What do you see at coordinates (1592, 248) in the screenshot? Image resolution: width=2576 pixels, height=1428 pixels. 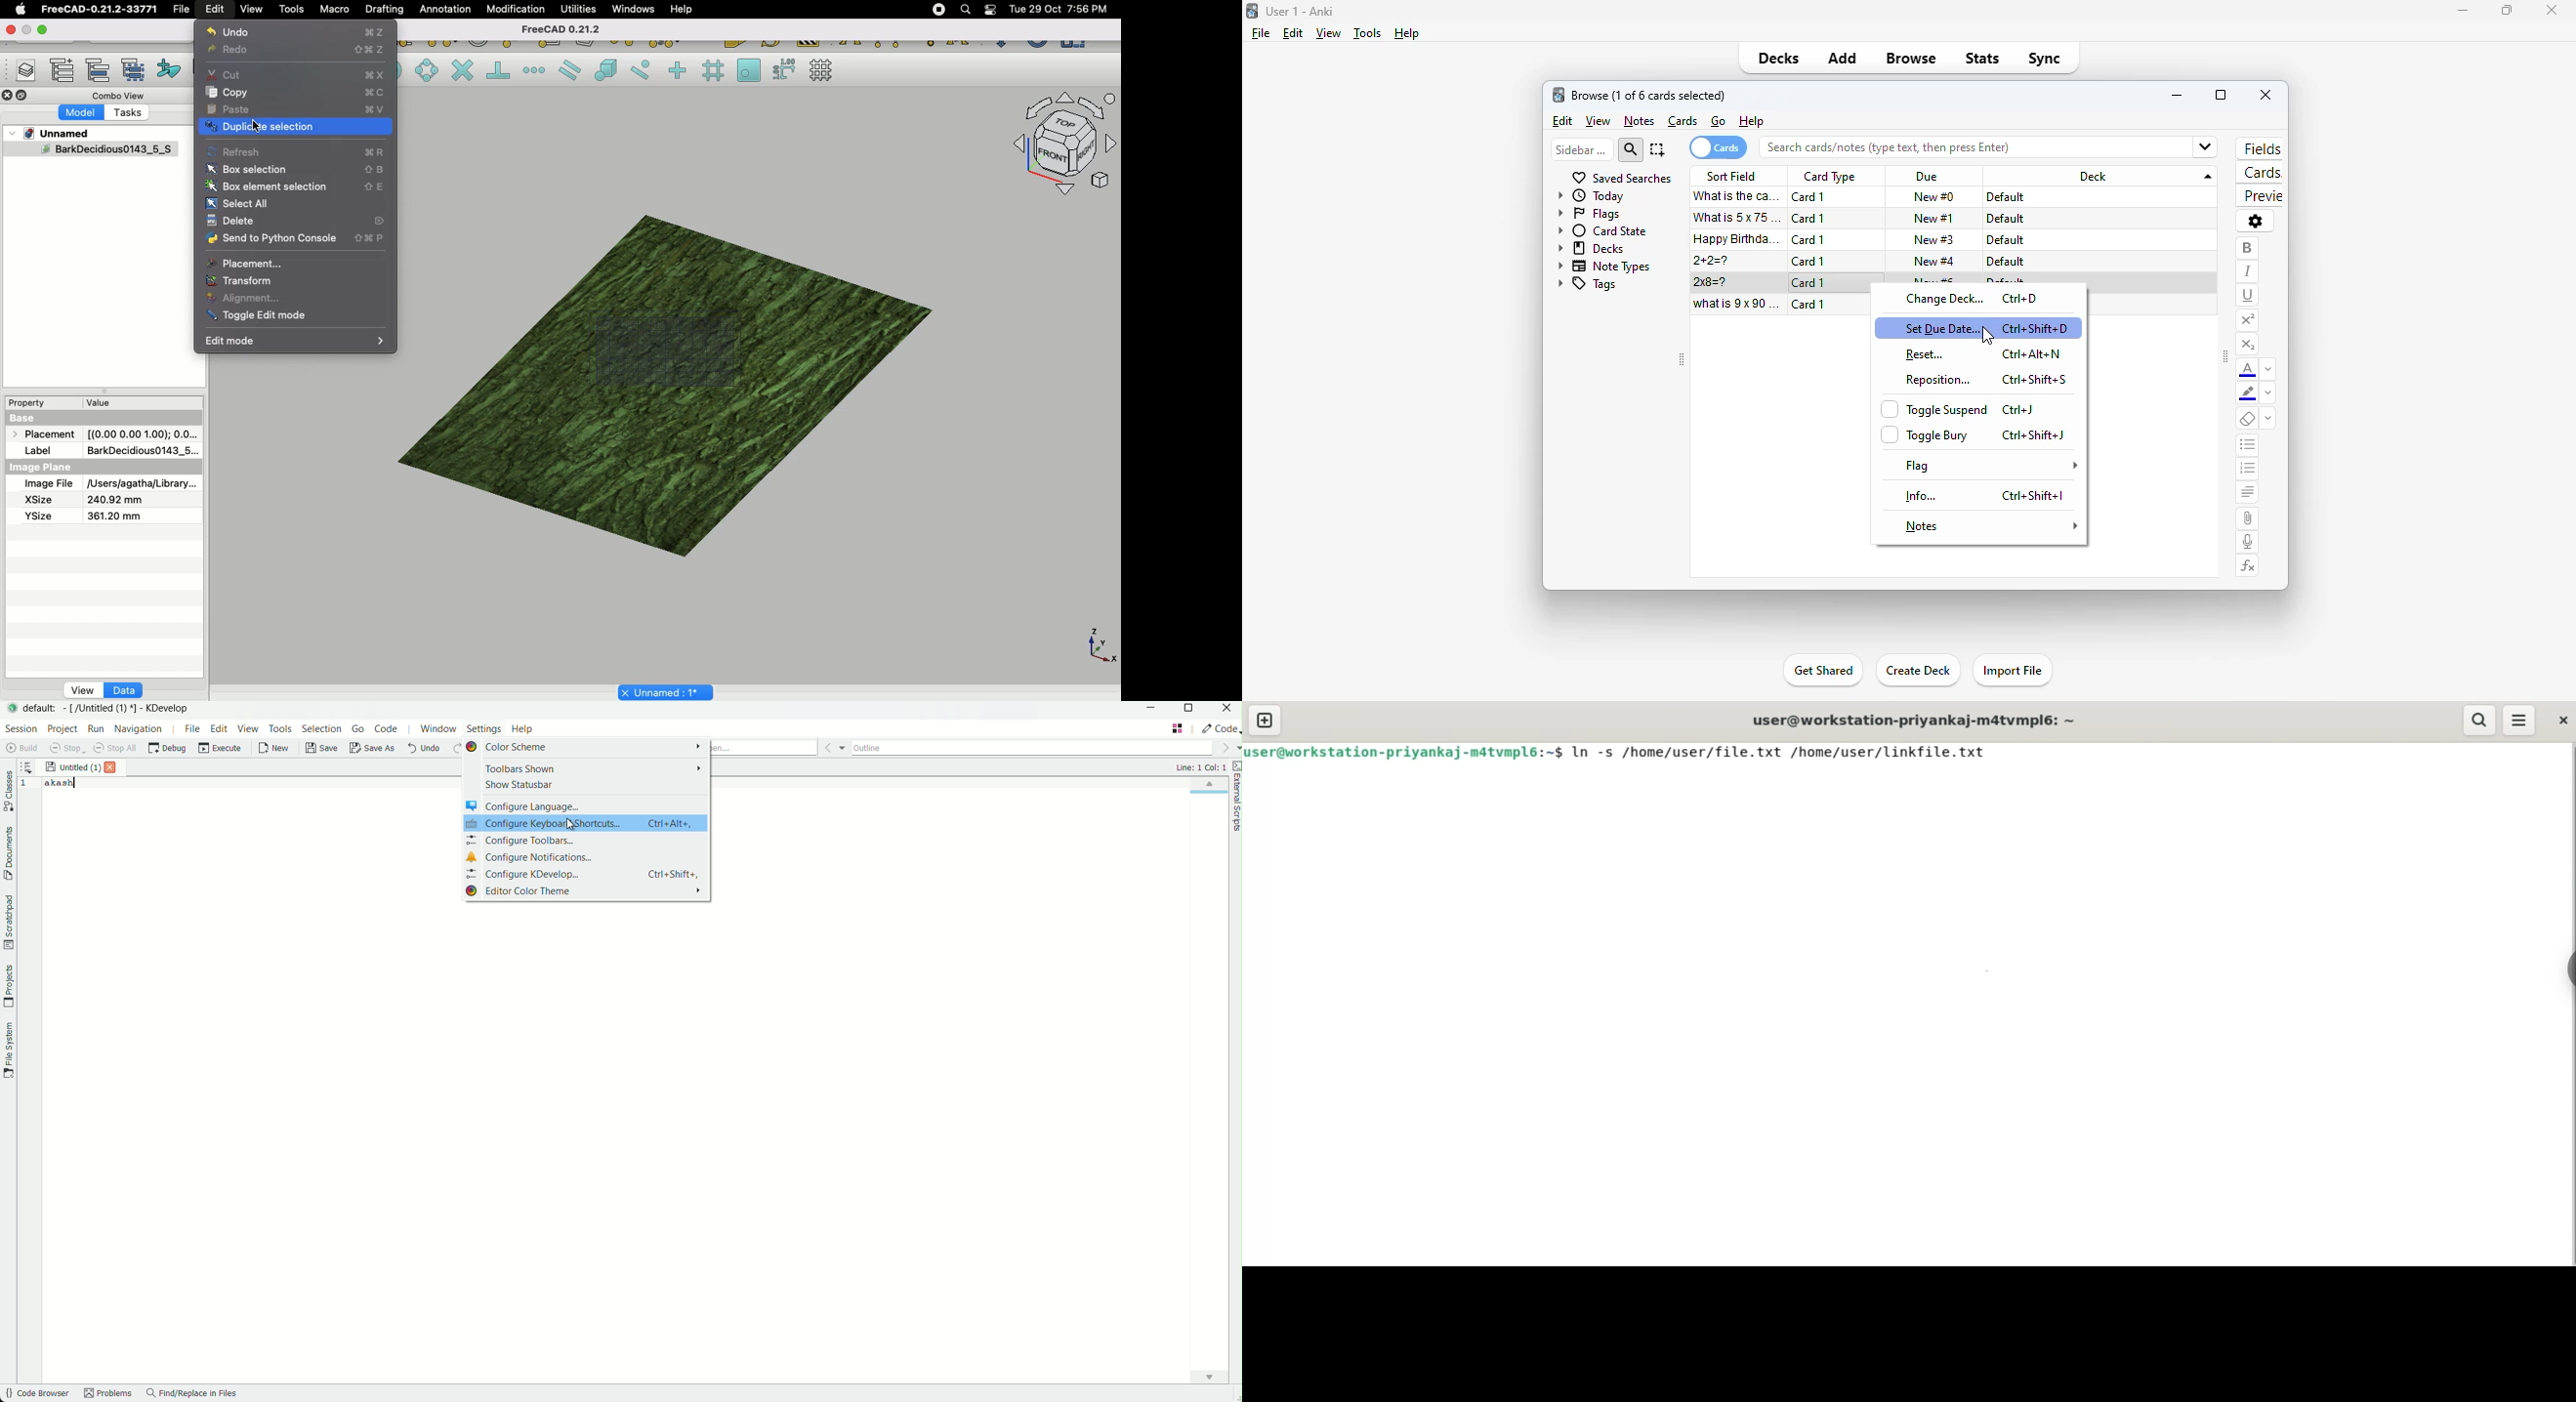 I see `decks` at bounding box center [1592, 248].